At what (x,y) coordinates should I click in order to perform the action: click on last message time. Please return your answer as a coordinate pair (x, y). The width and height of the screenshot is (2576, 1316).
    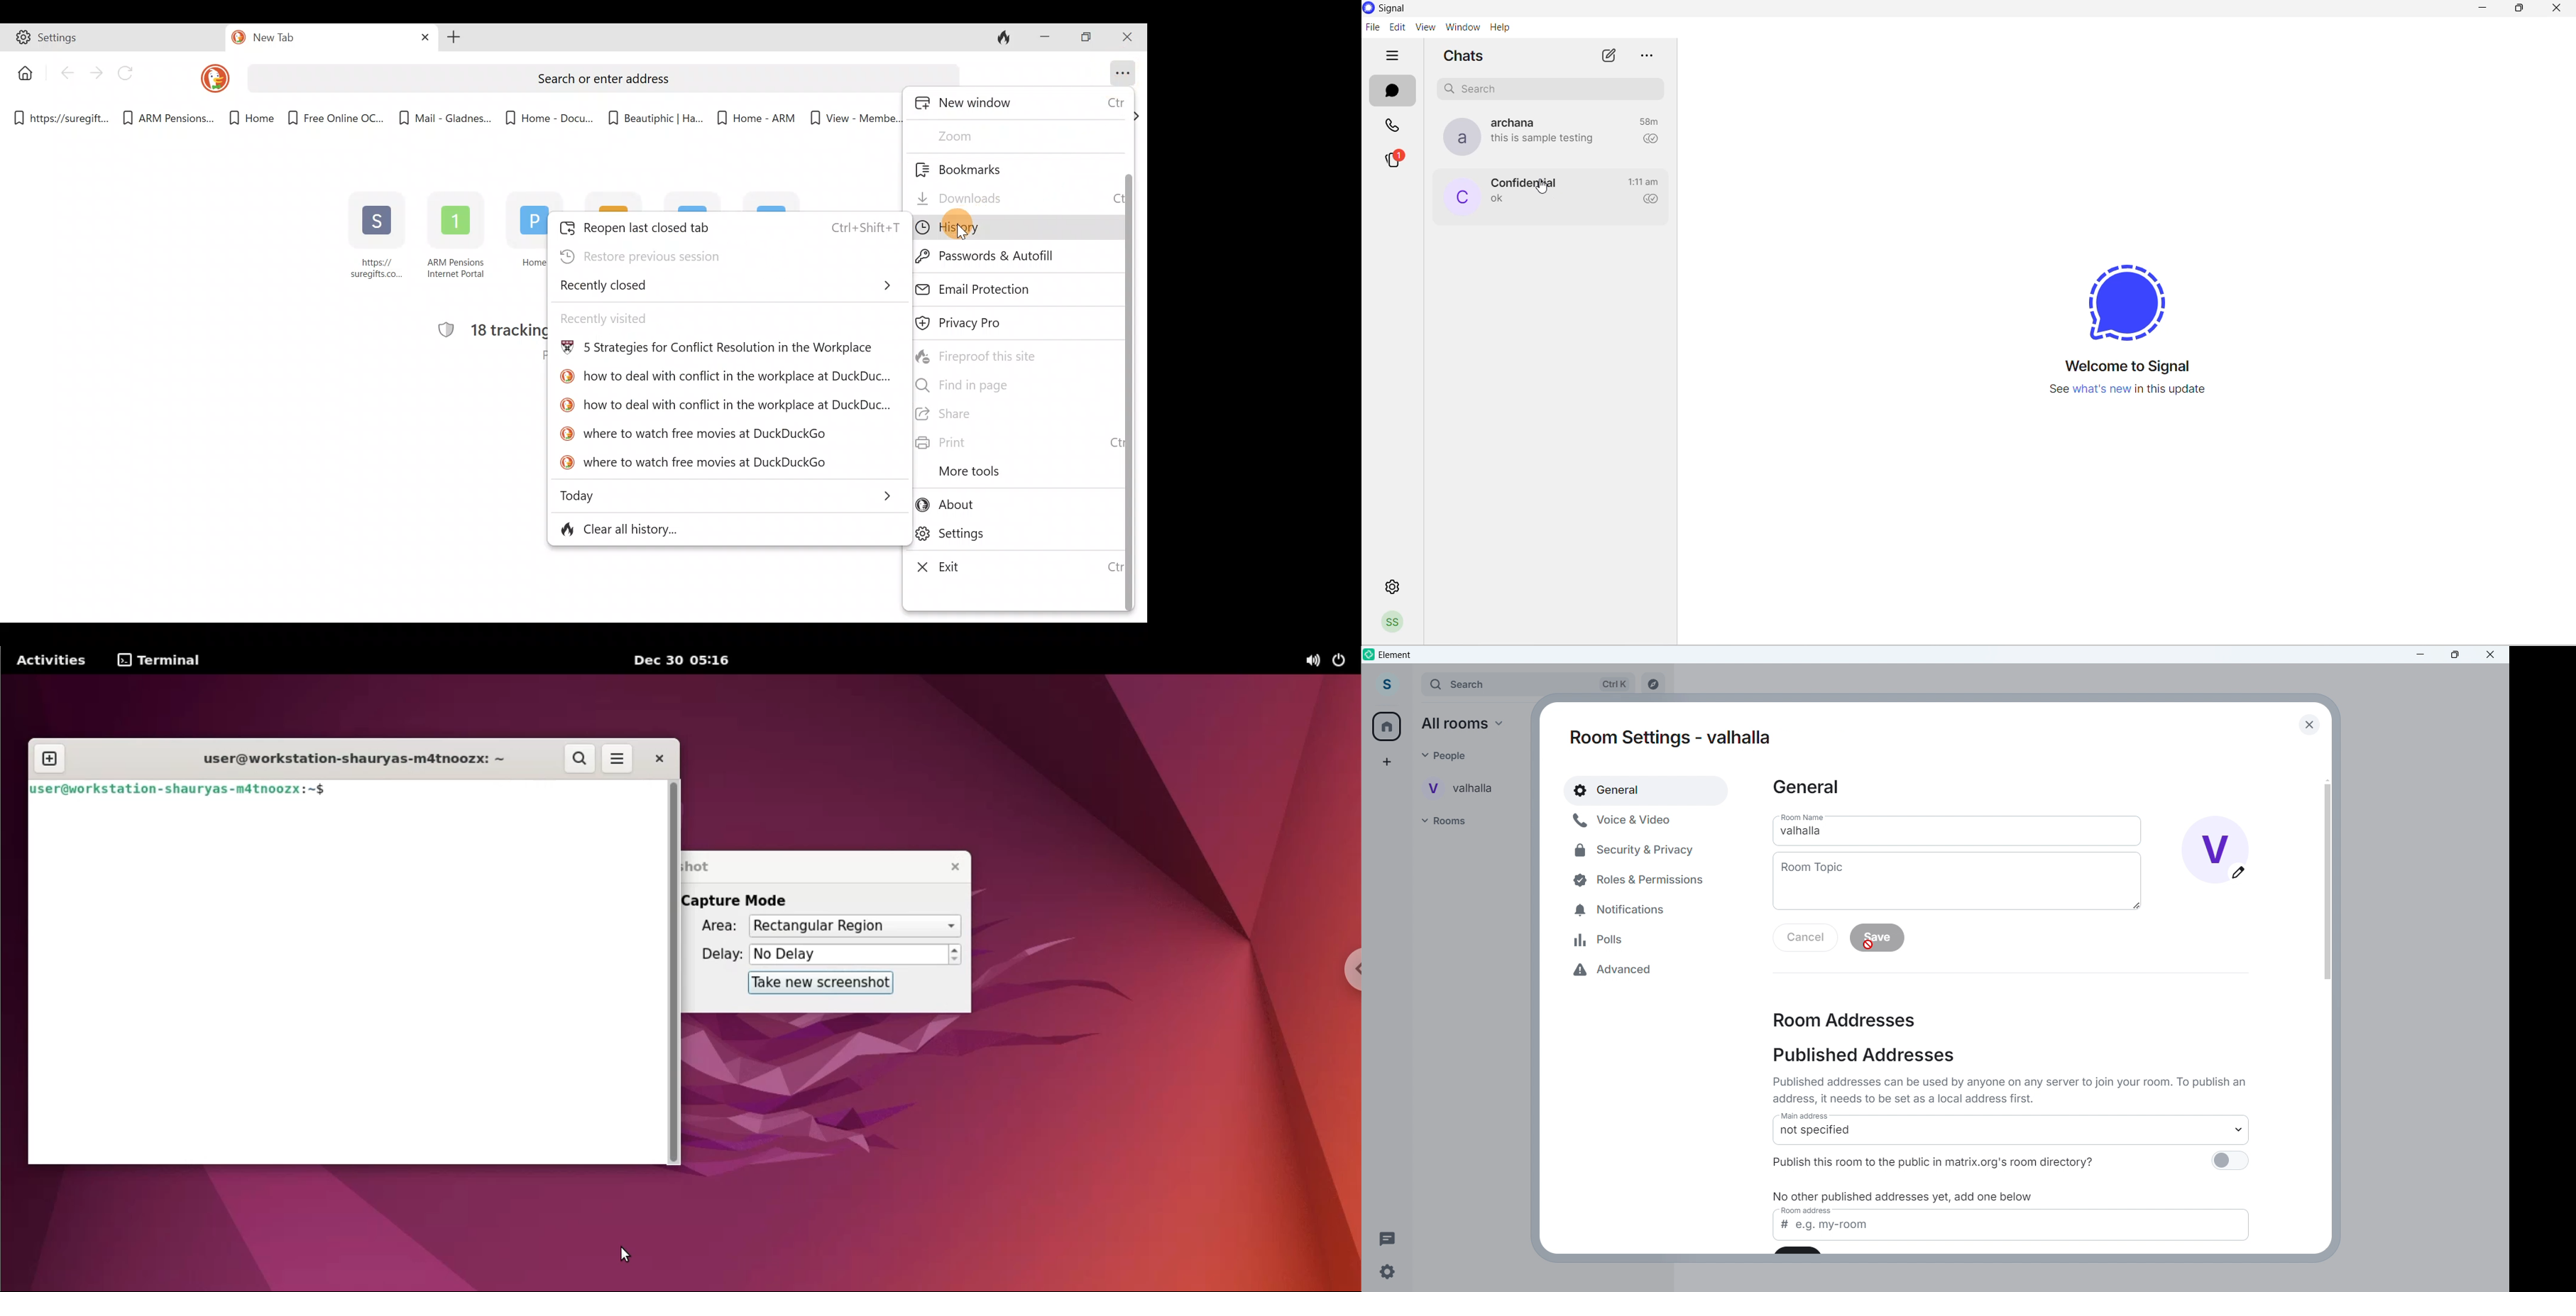
    Looking at the image, I should click on (1647, 122).